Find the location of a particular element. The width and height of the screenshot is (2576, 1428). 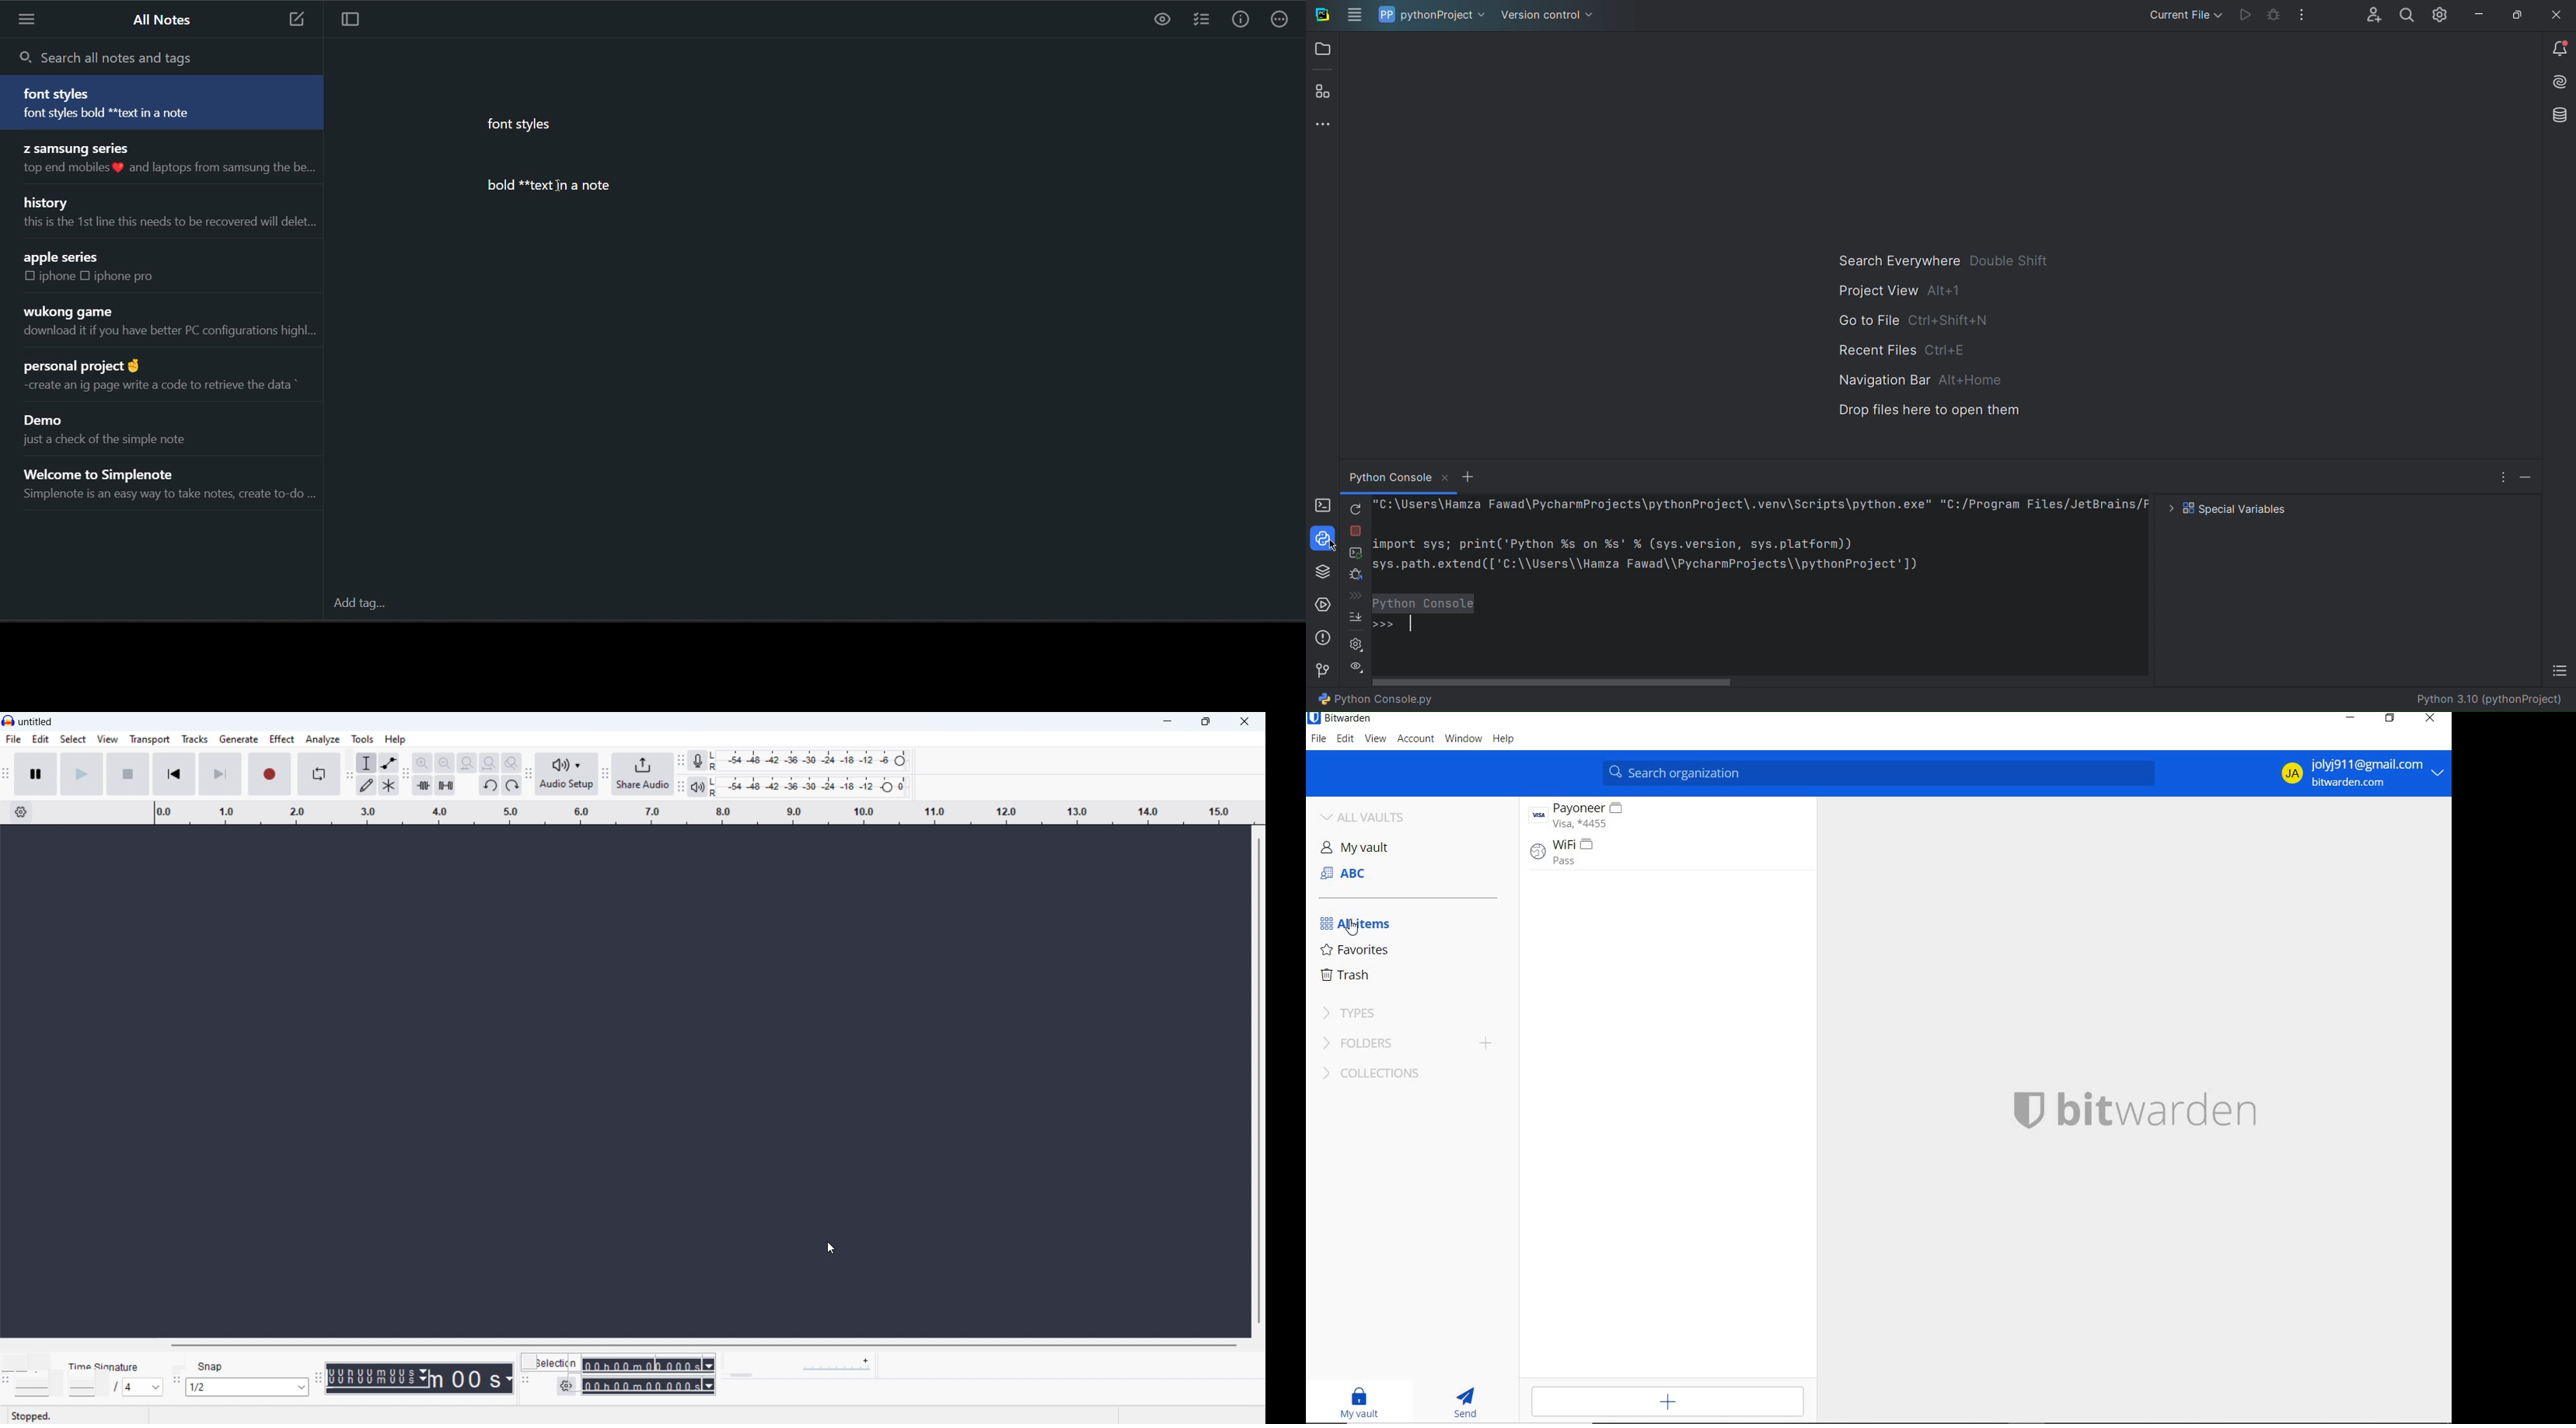

FOLDERS is located at coordinates (1386, 1045).